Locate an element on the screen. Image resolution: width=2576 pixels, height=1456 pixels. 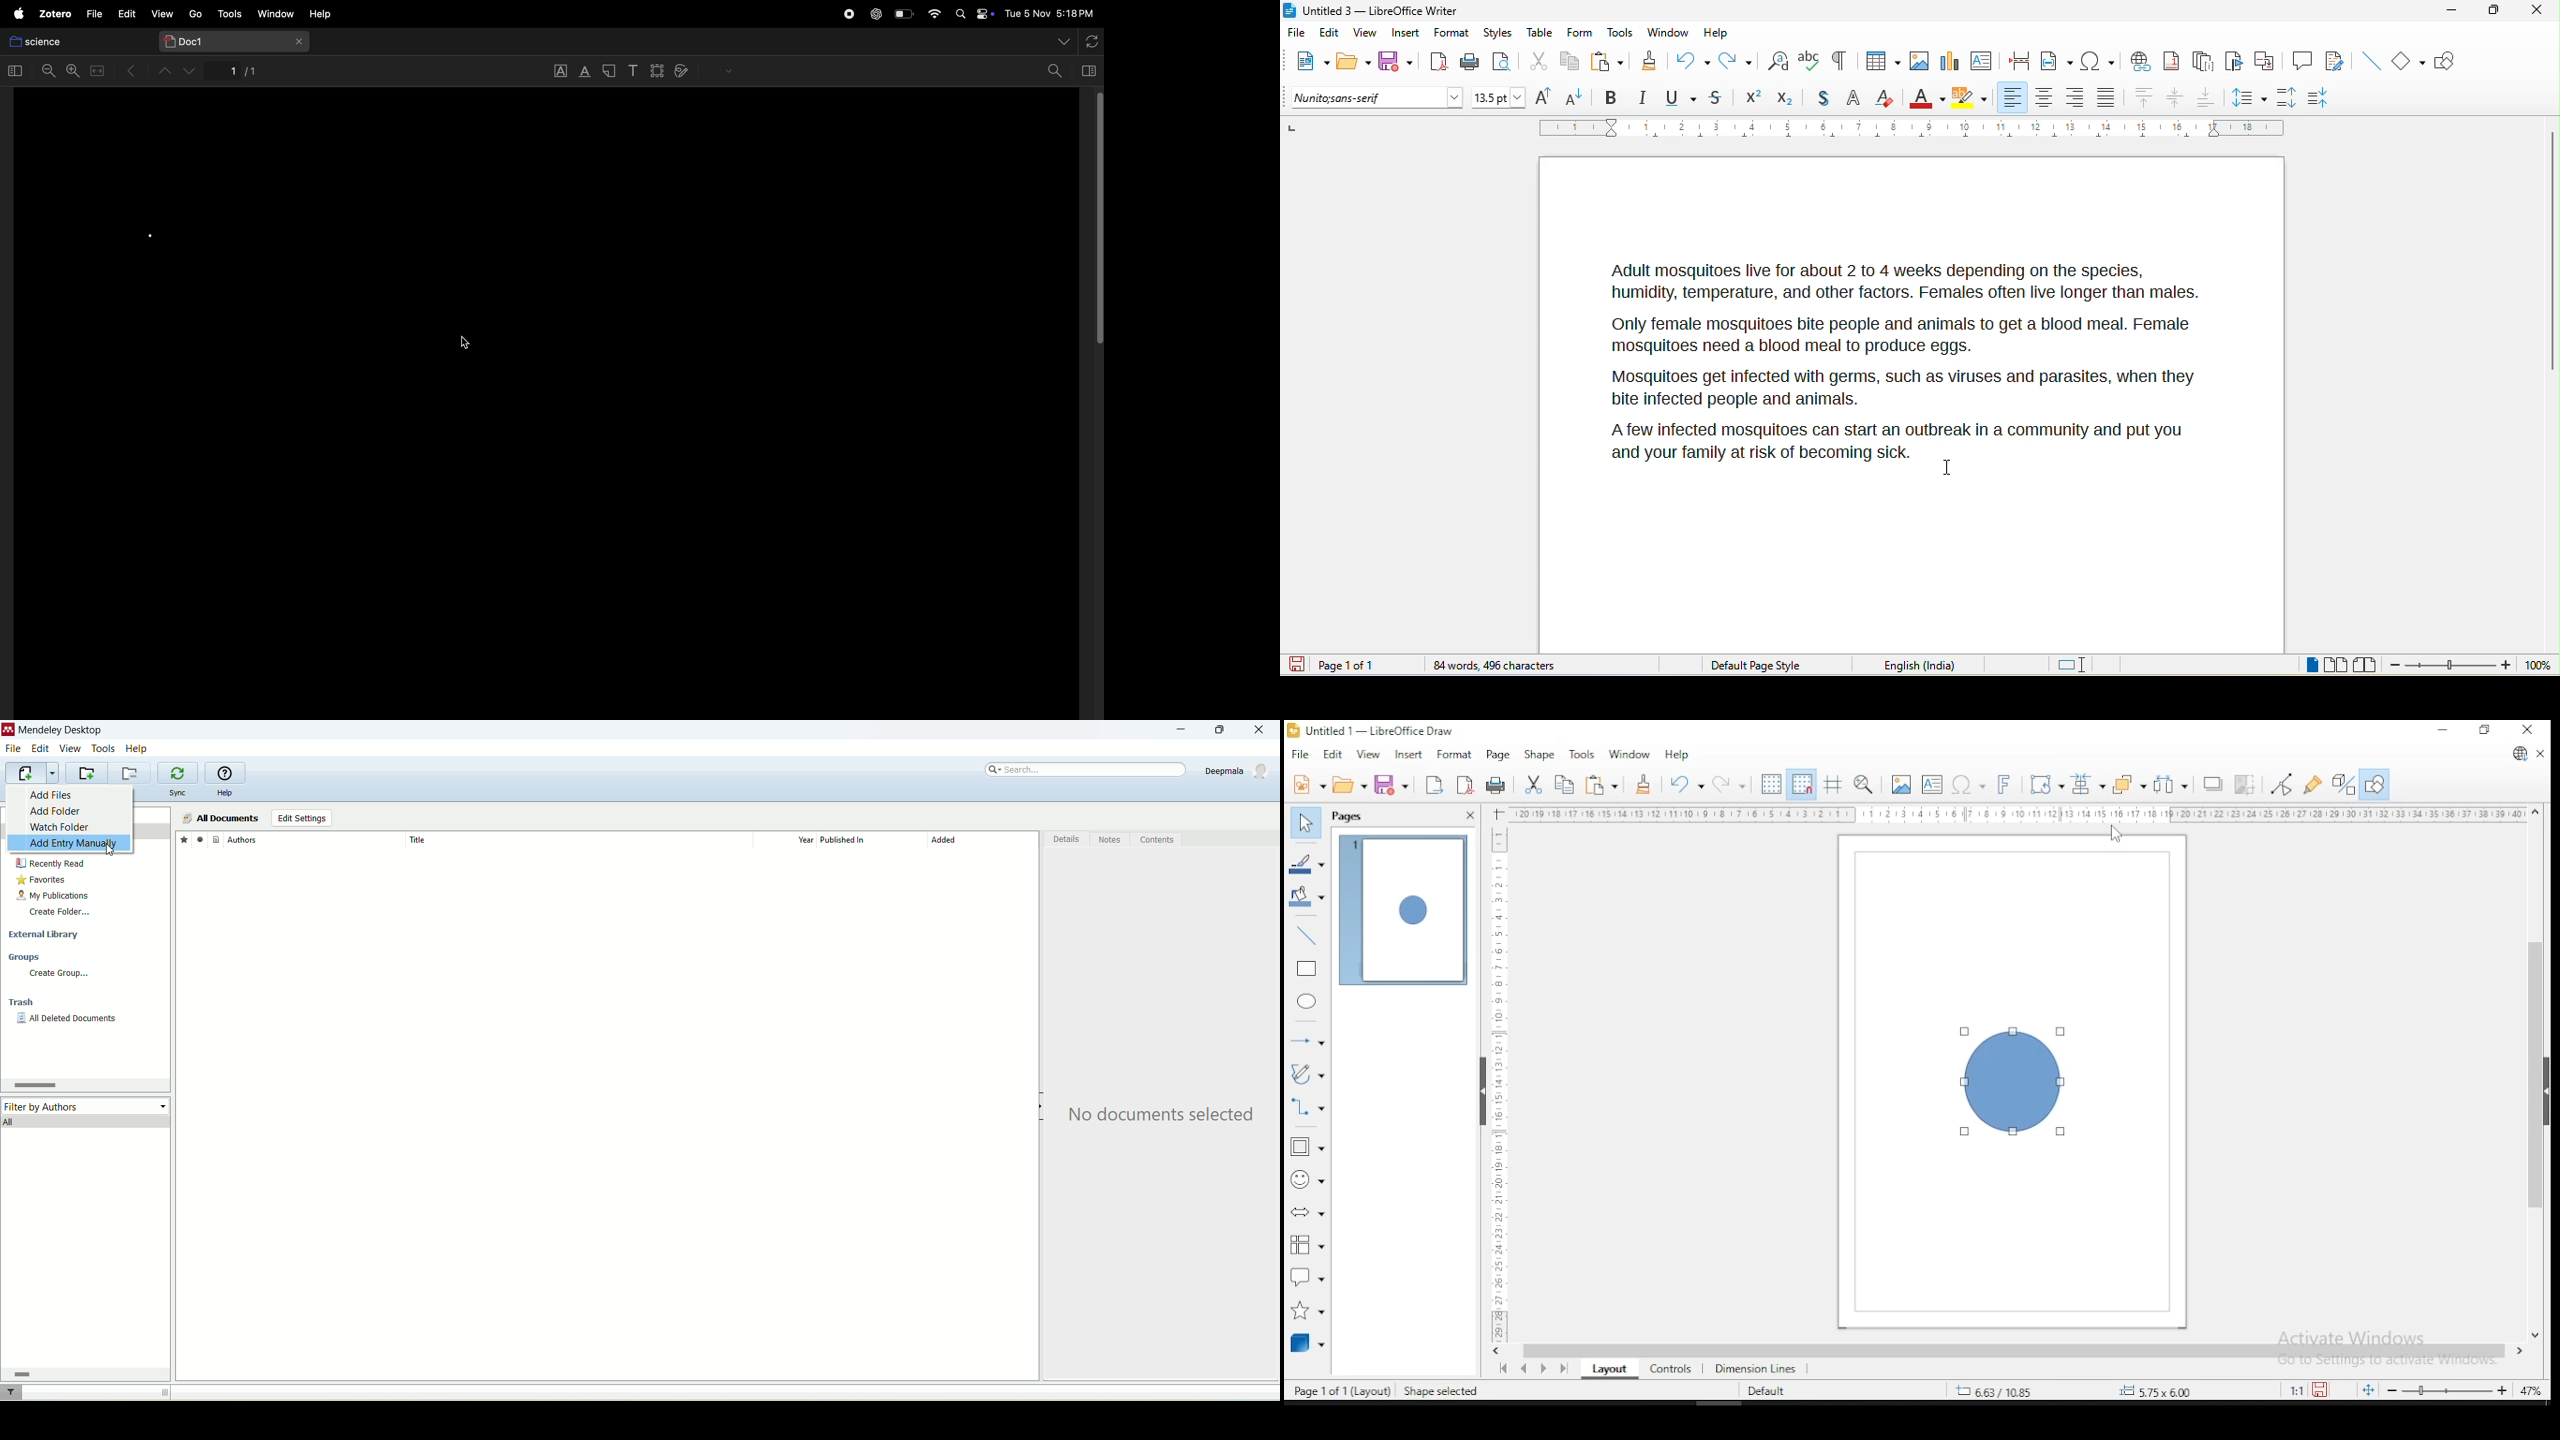
export as PDF is located at coordinates (1466, 783).